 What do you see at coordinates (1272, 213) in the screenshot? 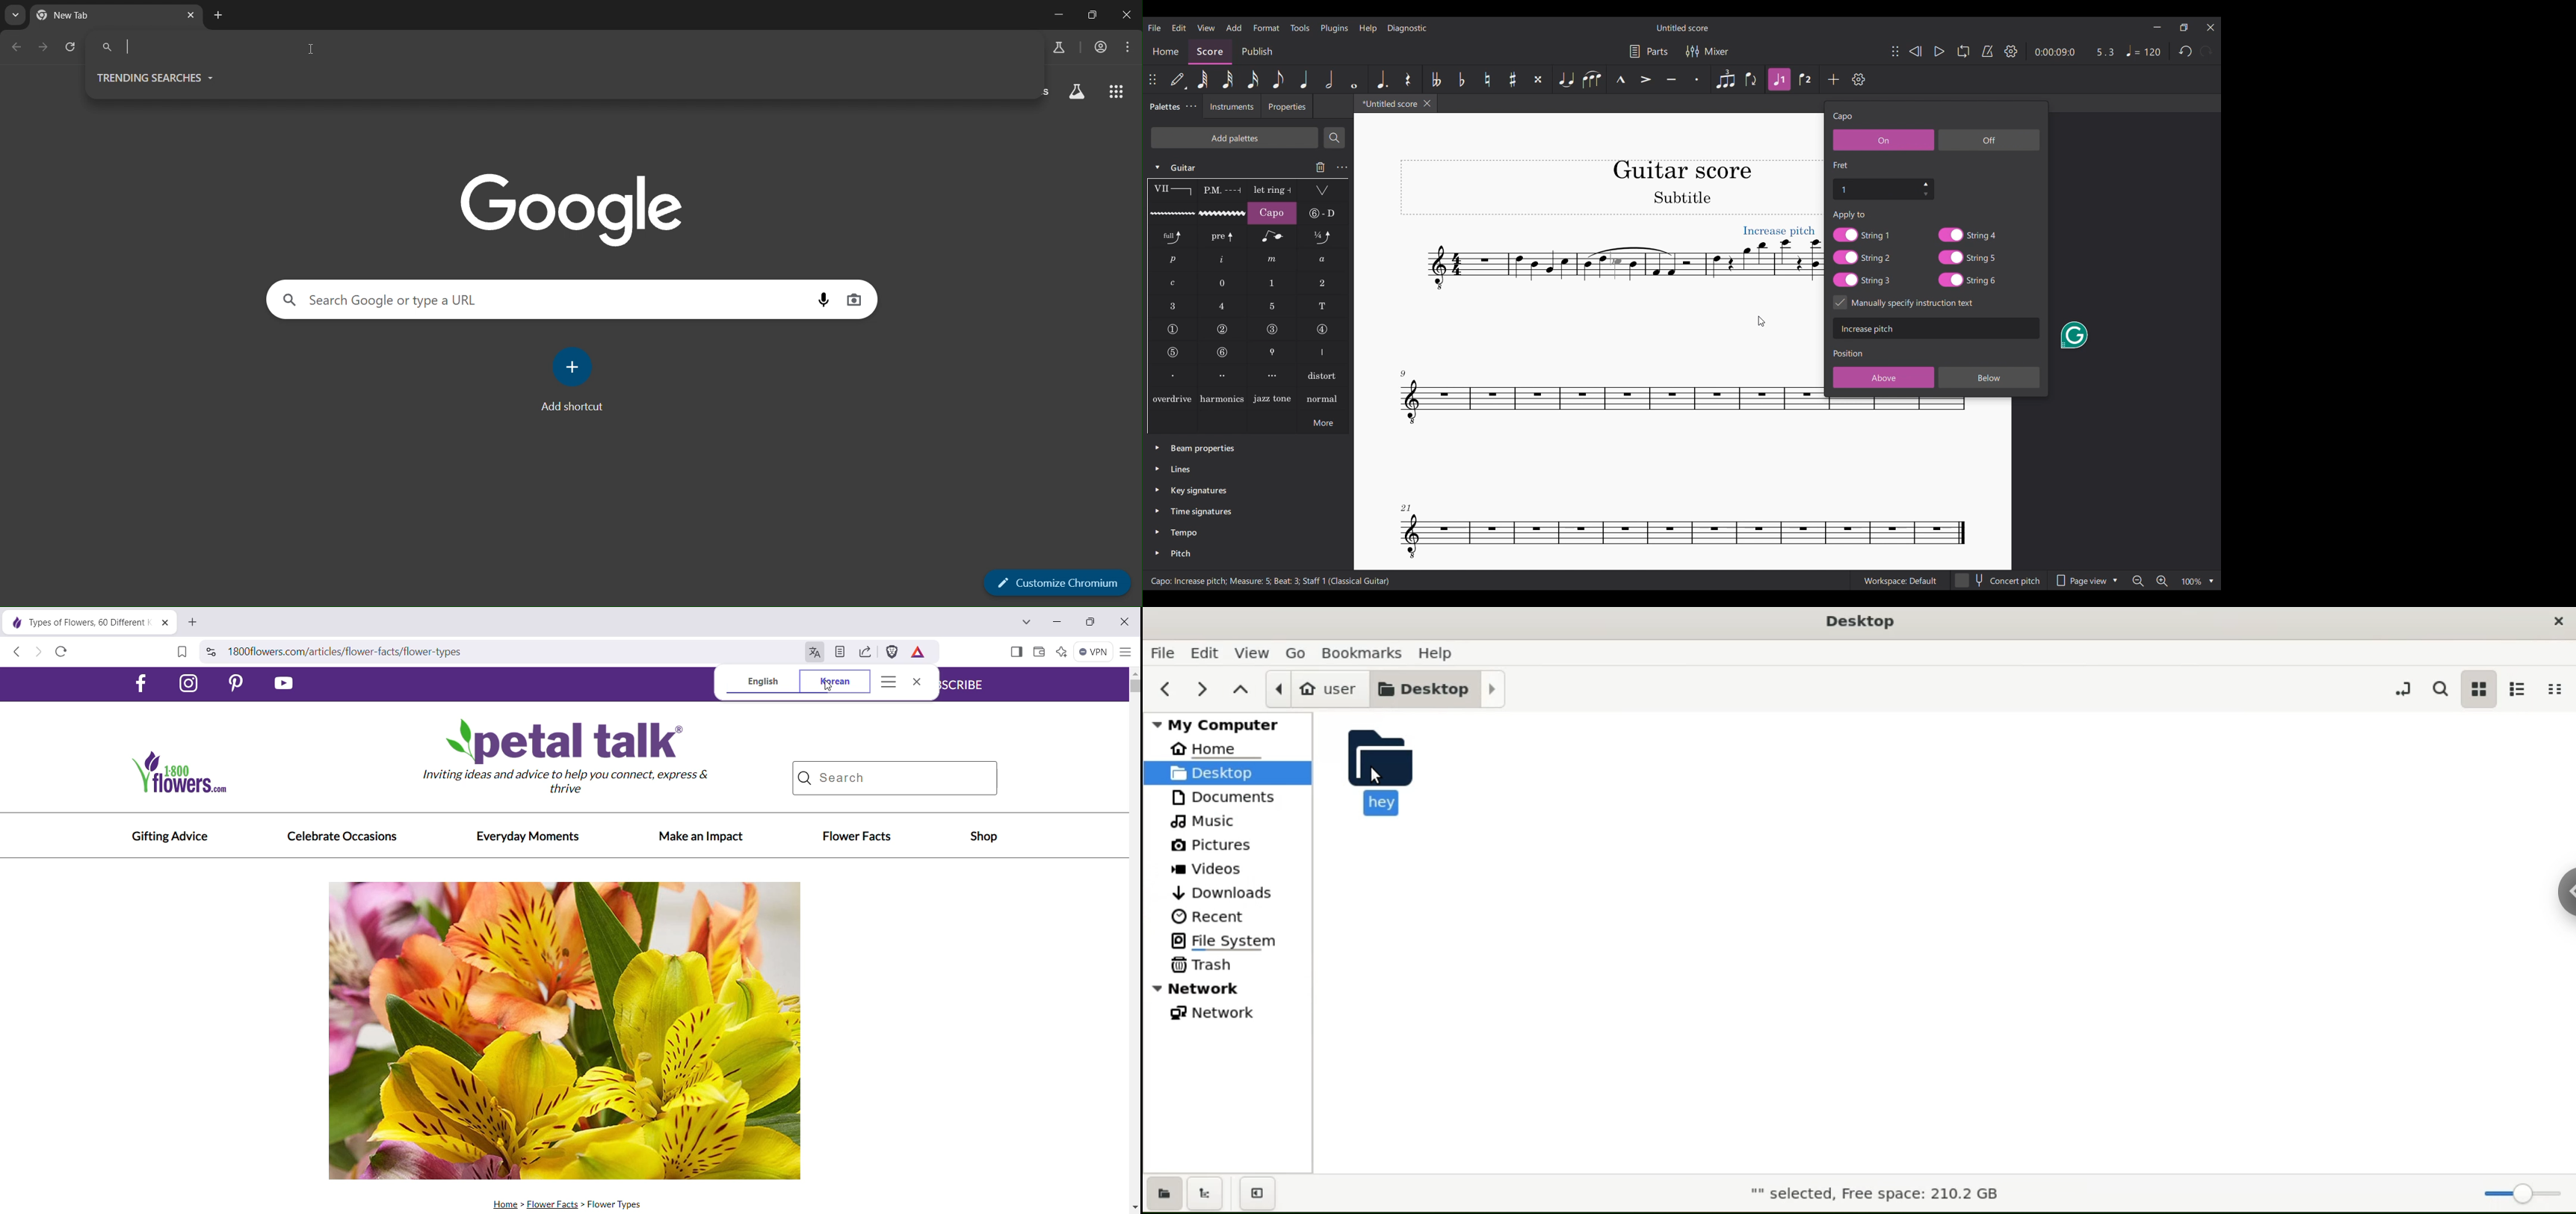
I see `Capo` at bounding box center [1272, 213].